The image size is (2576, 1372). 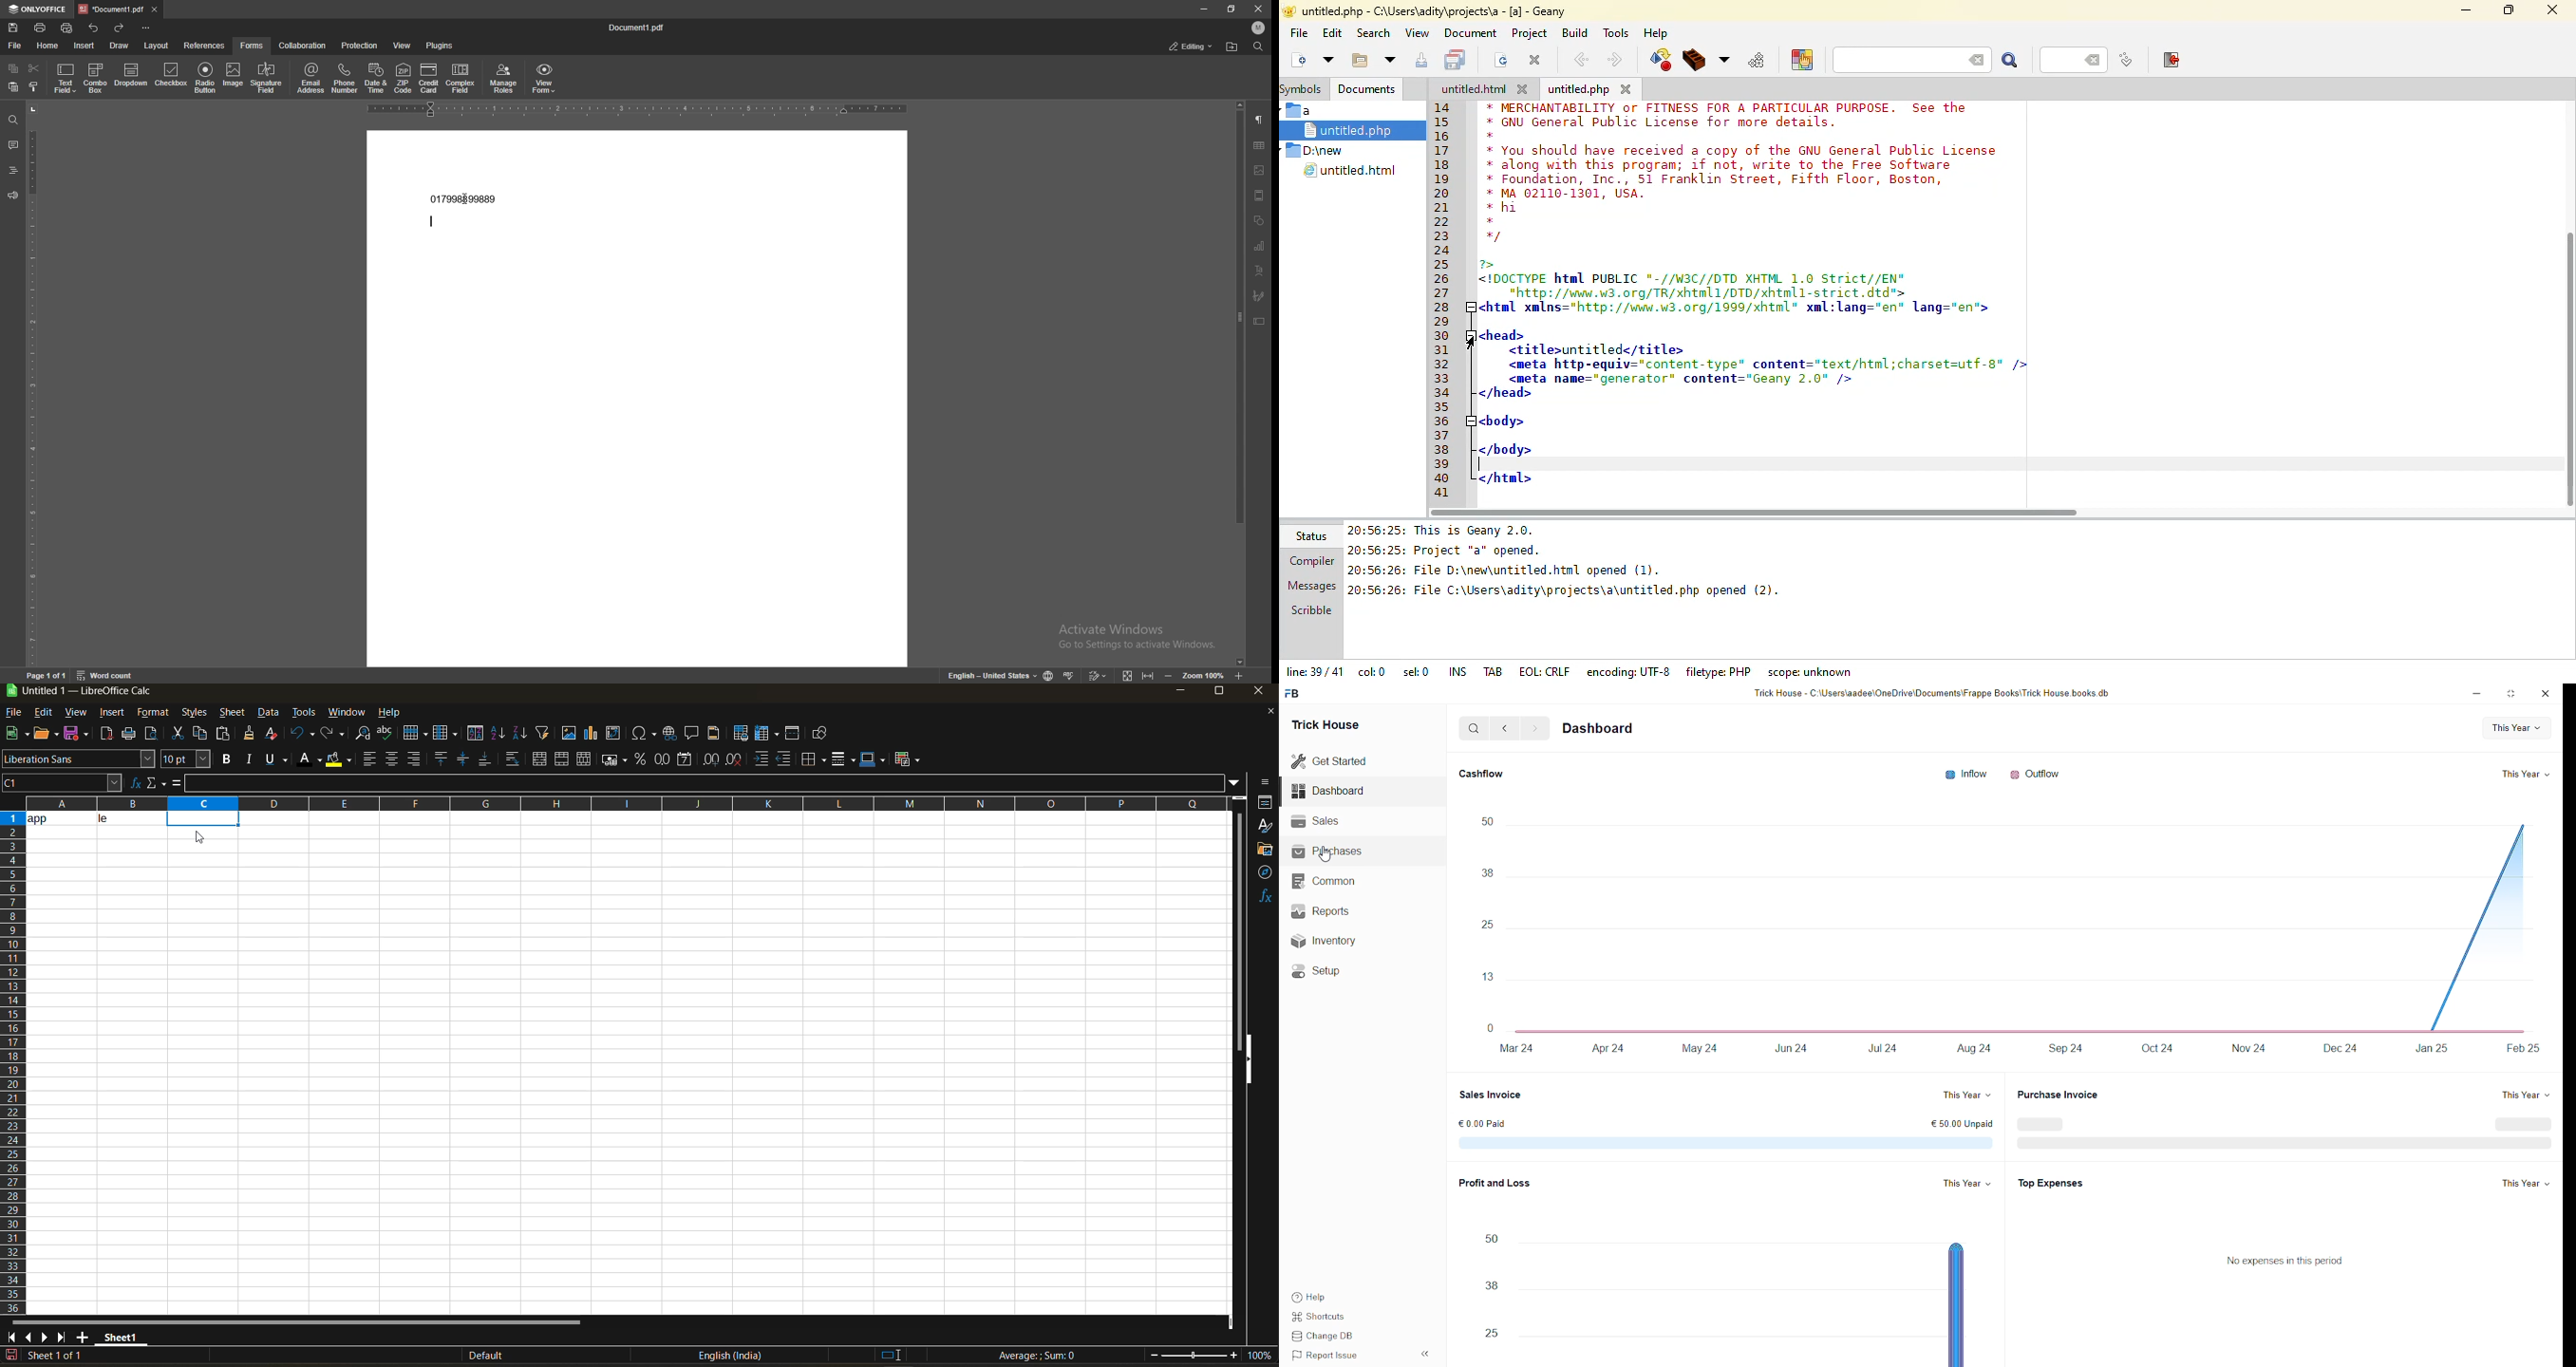 What do you see at coordinates (47, 676) in the screenshot?
I see `page` at bounding box center [47, 676].